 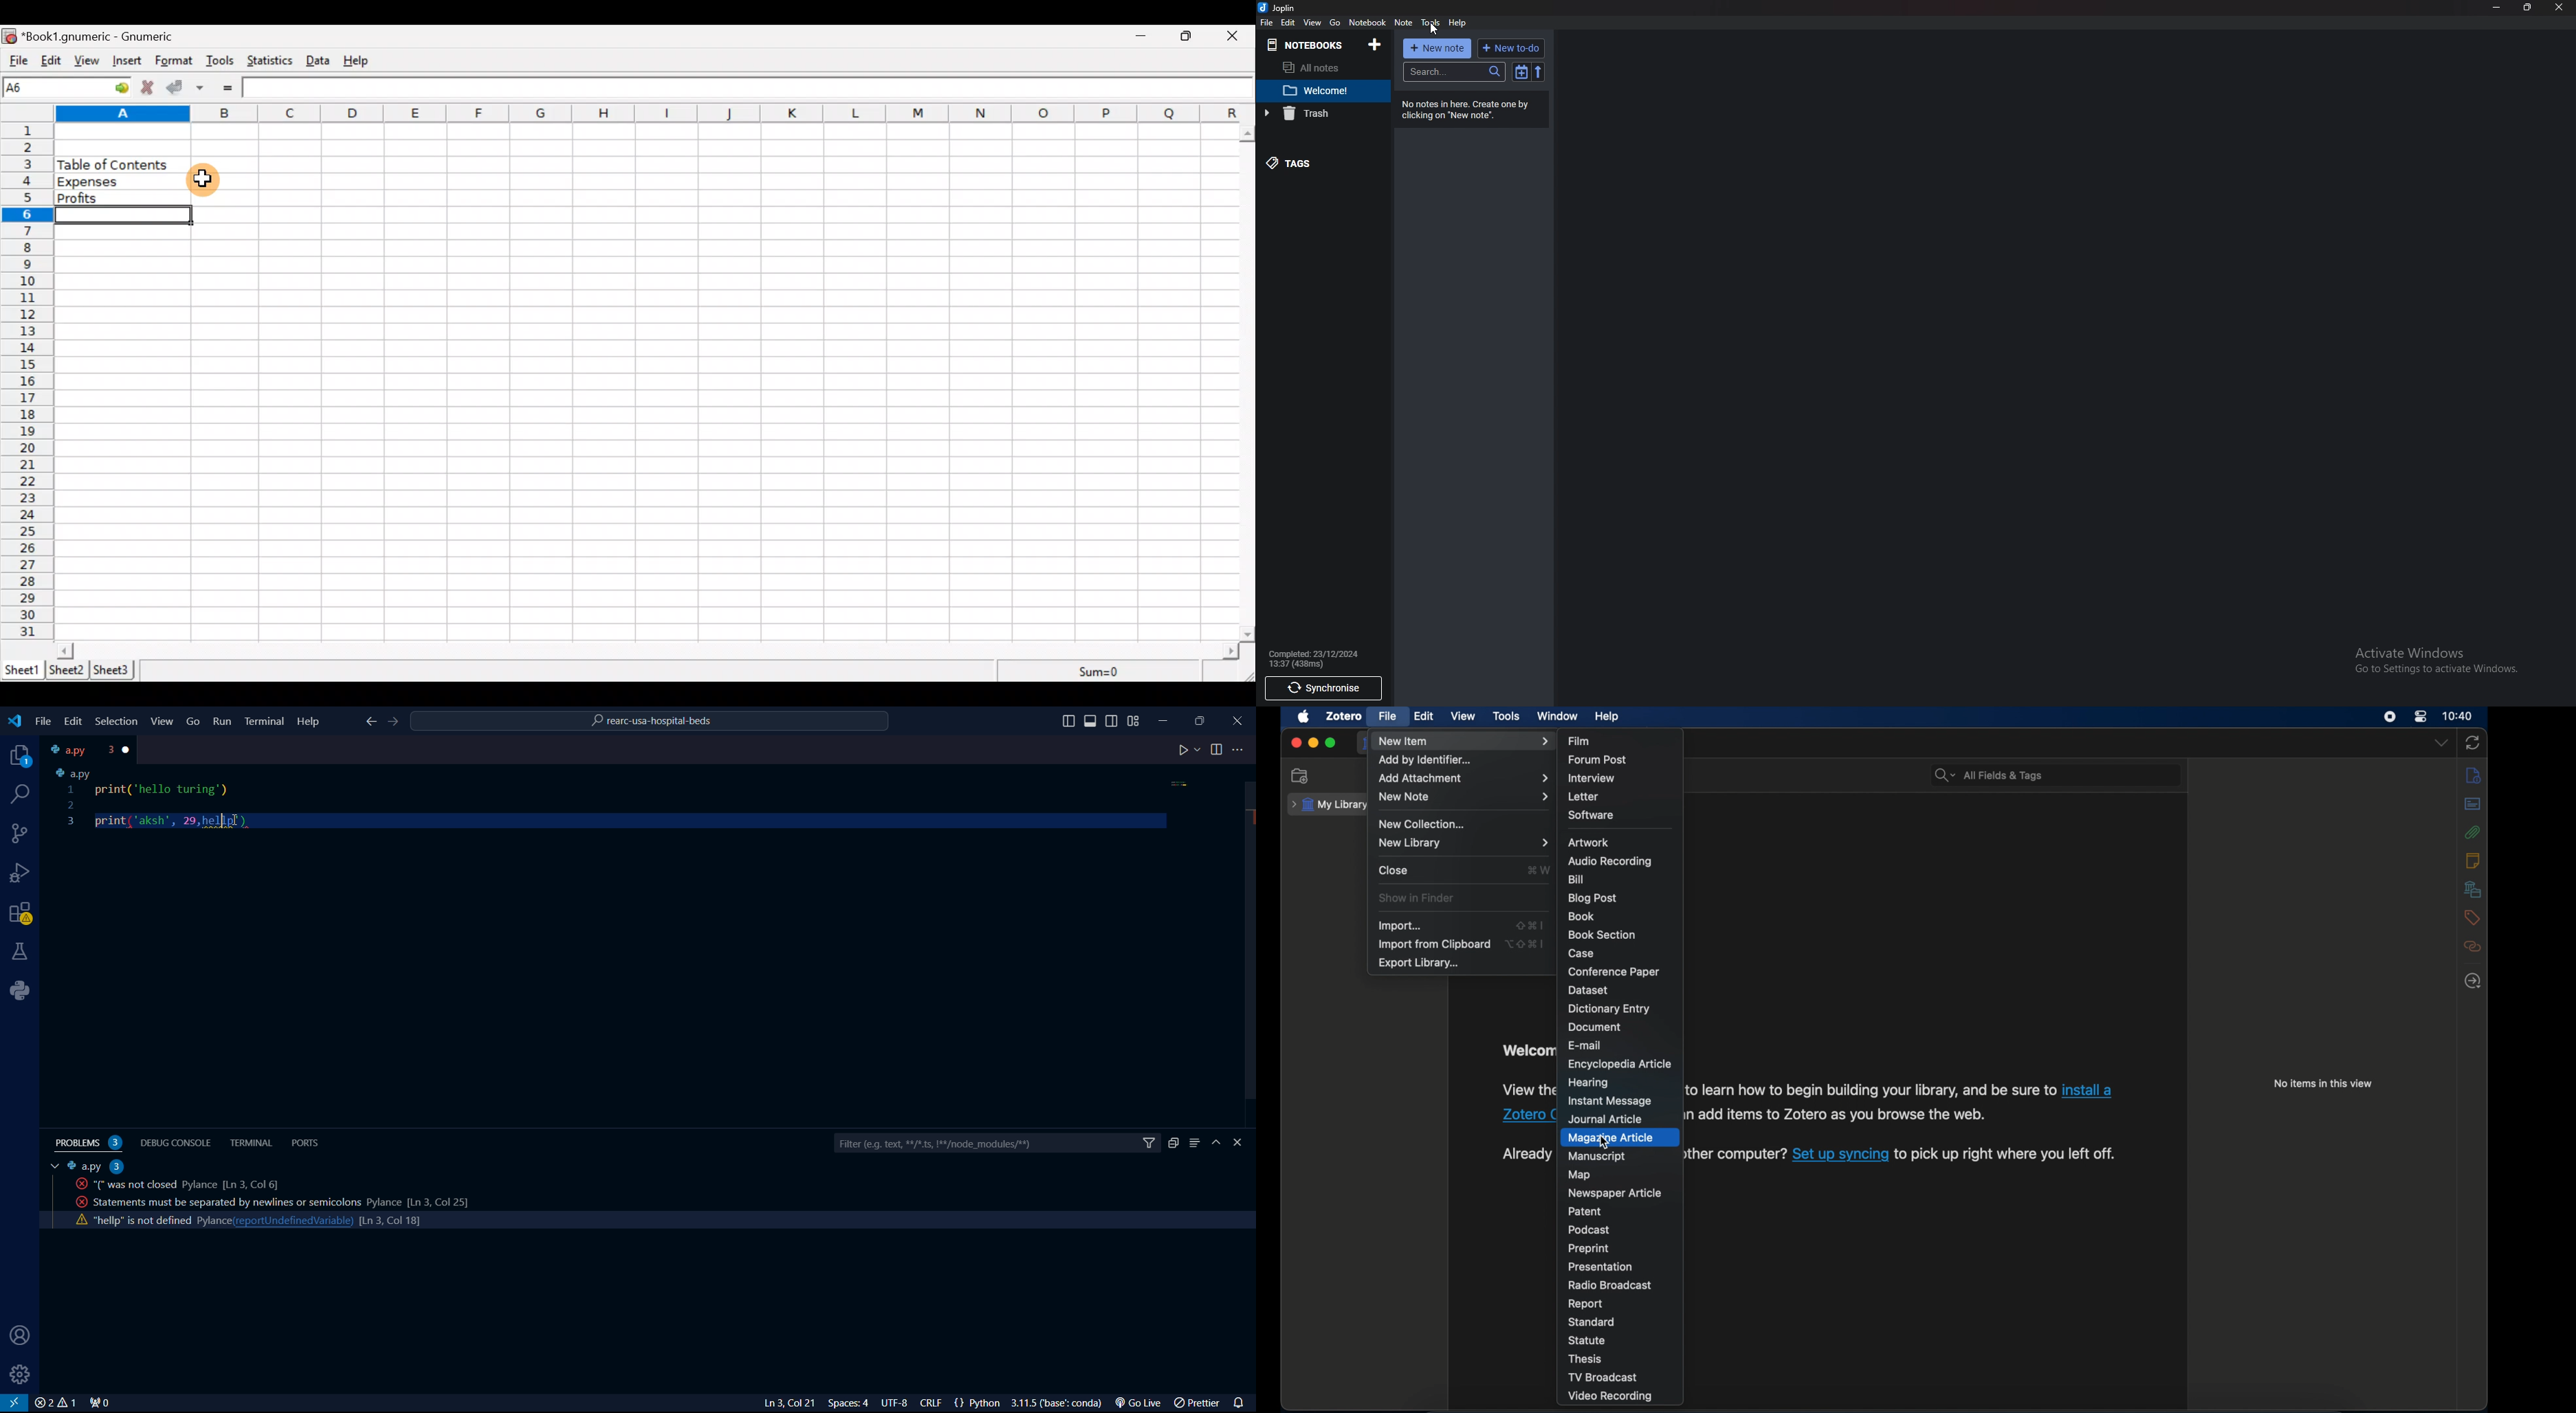 I want to click on python, so click(x=24, y=990).